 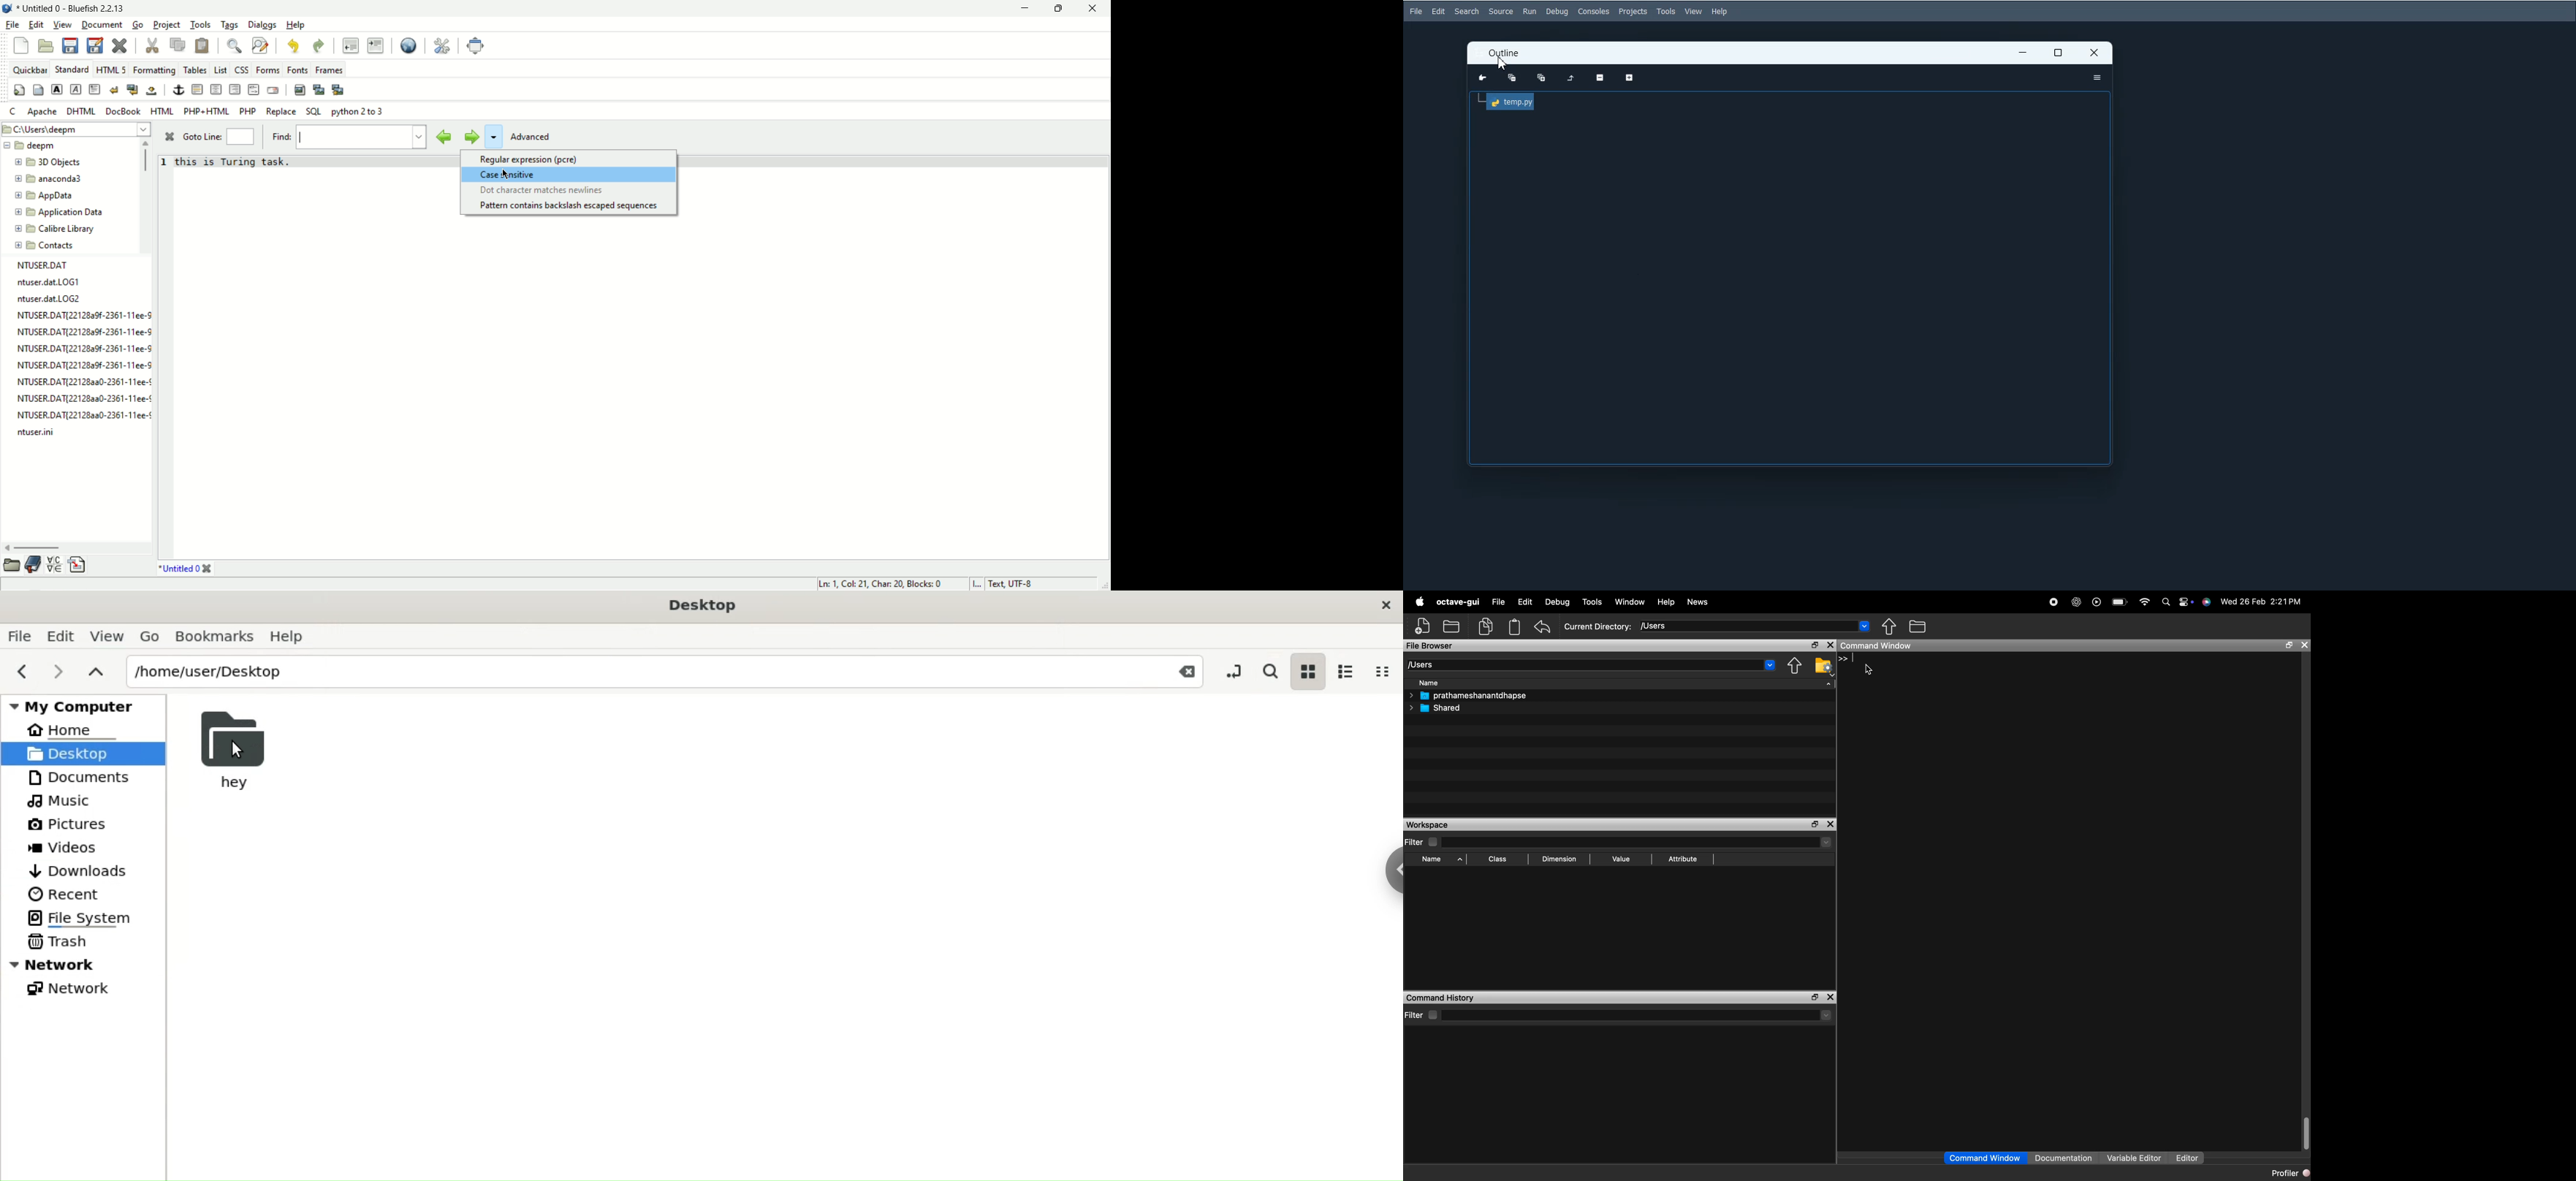 I want to click on cursor, so click(x=1502, y=65).